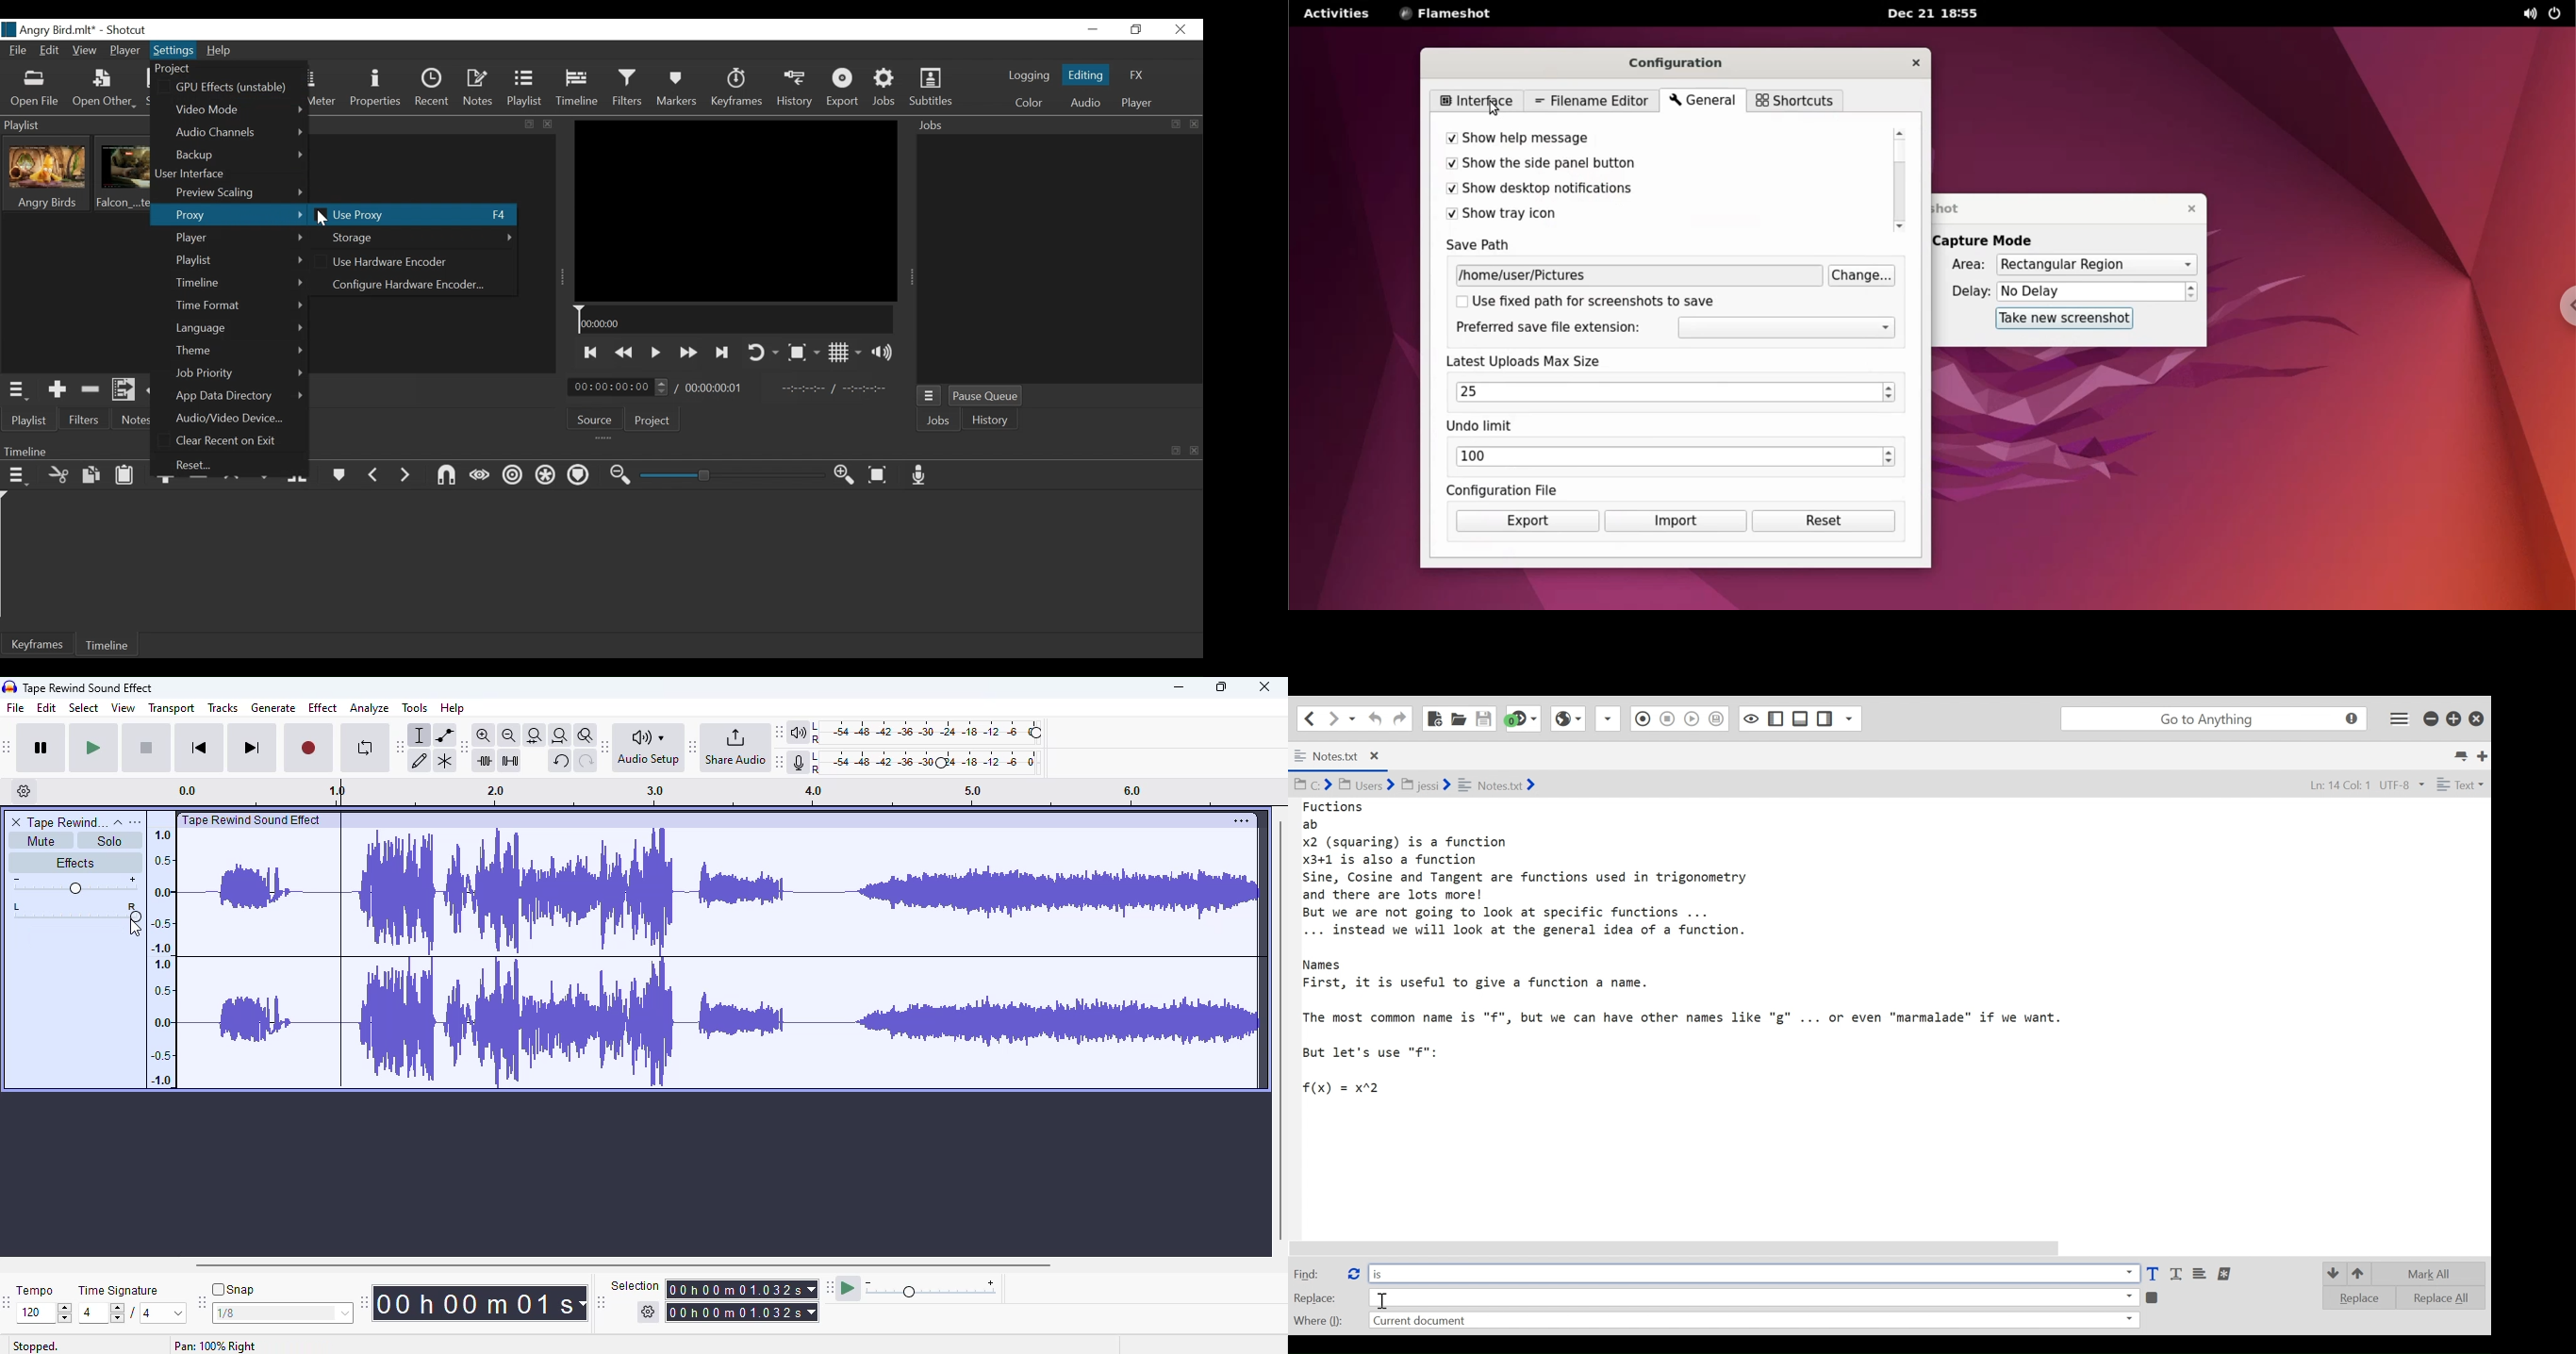 The width and height of the screenshot is (2576, 1372). I want to click on multi-tool, so click(445, 762).